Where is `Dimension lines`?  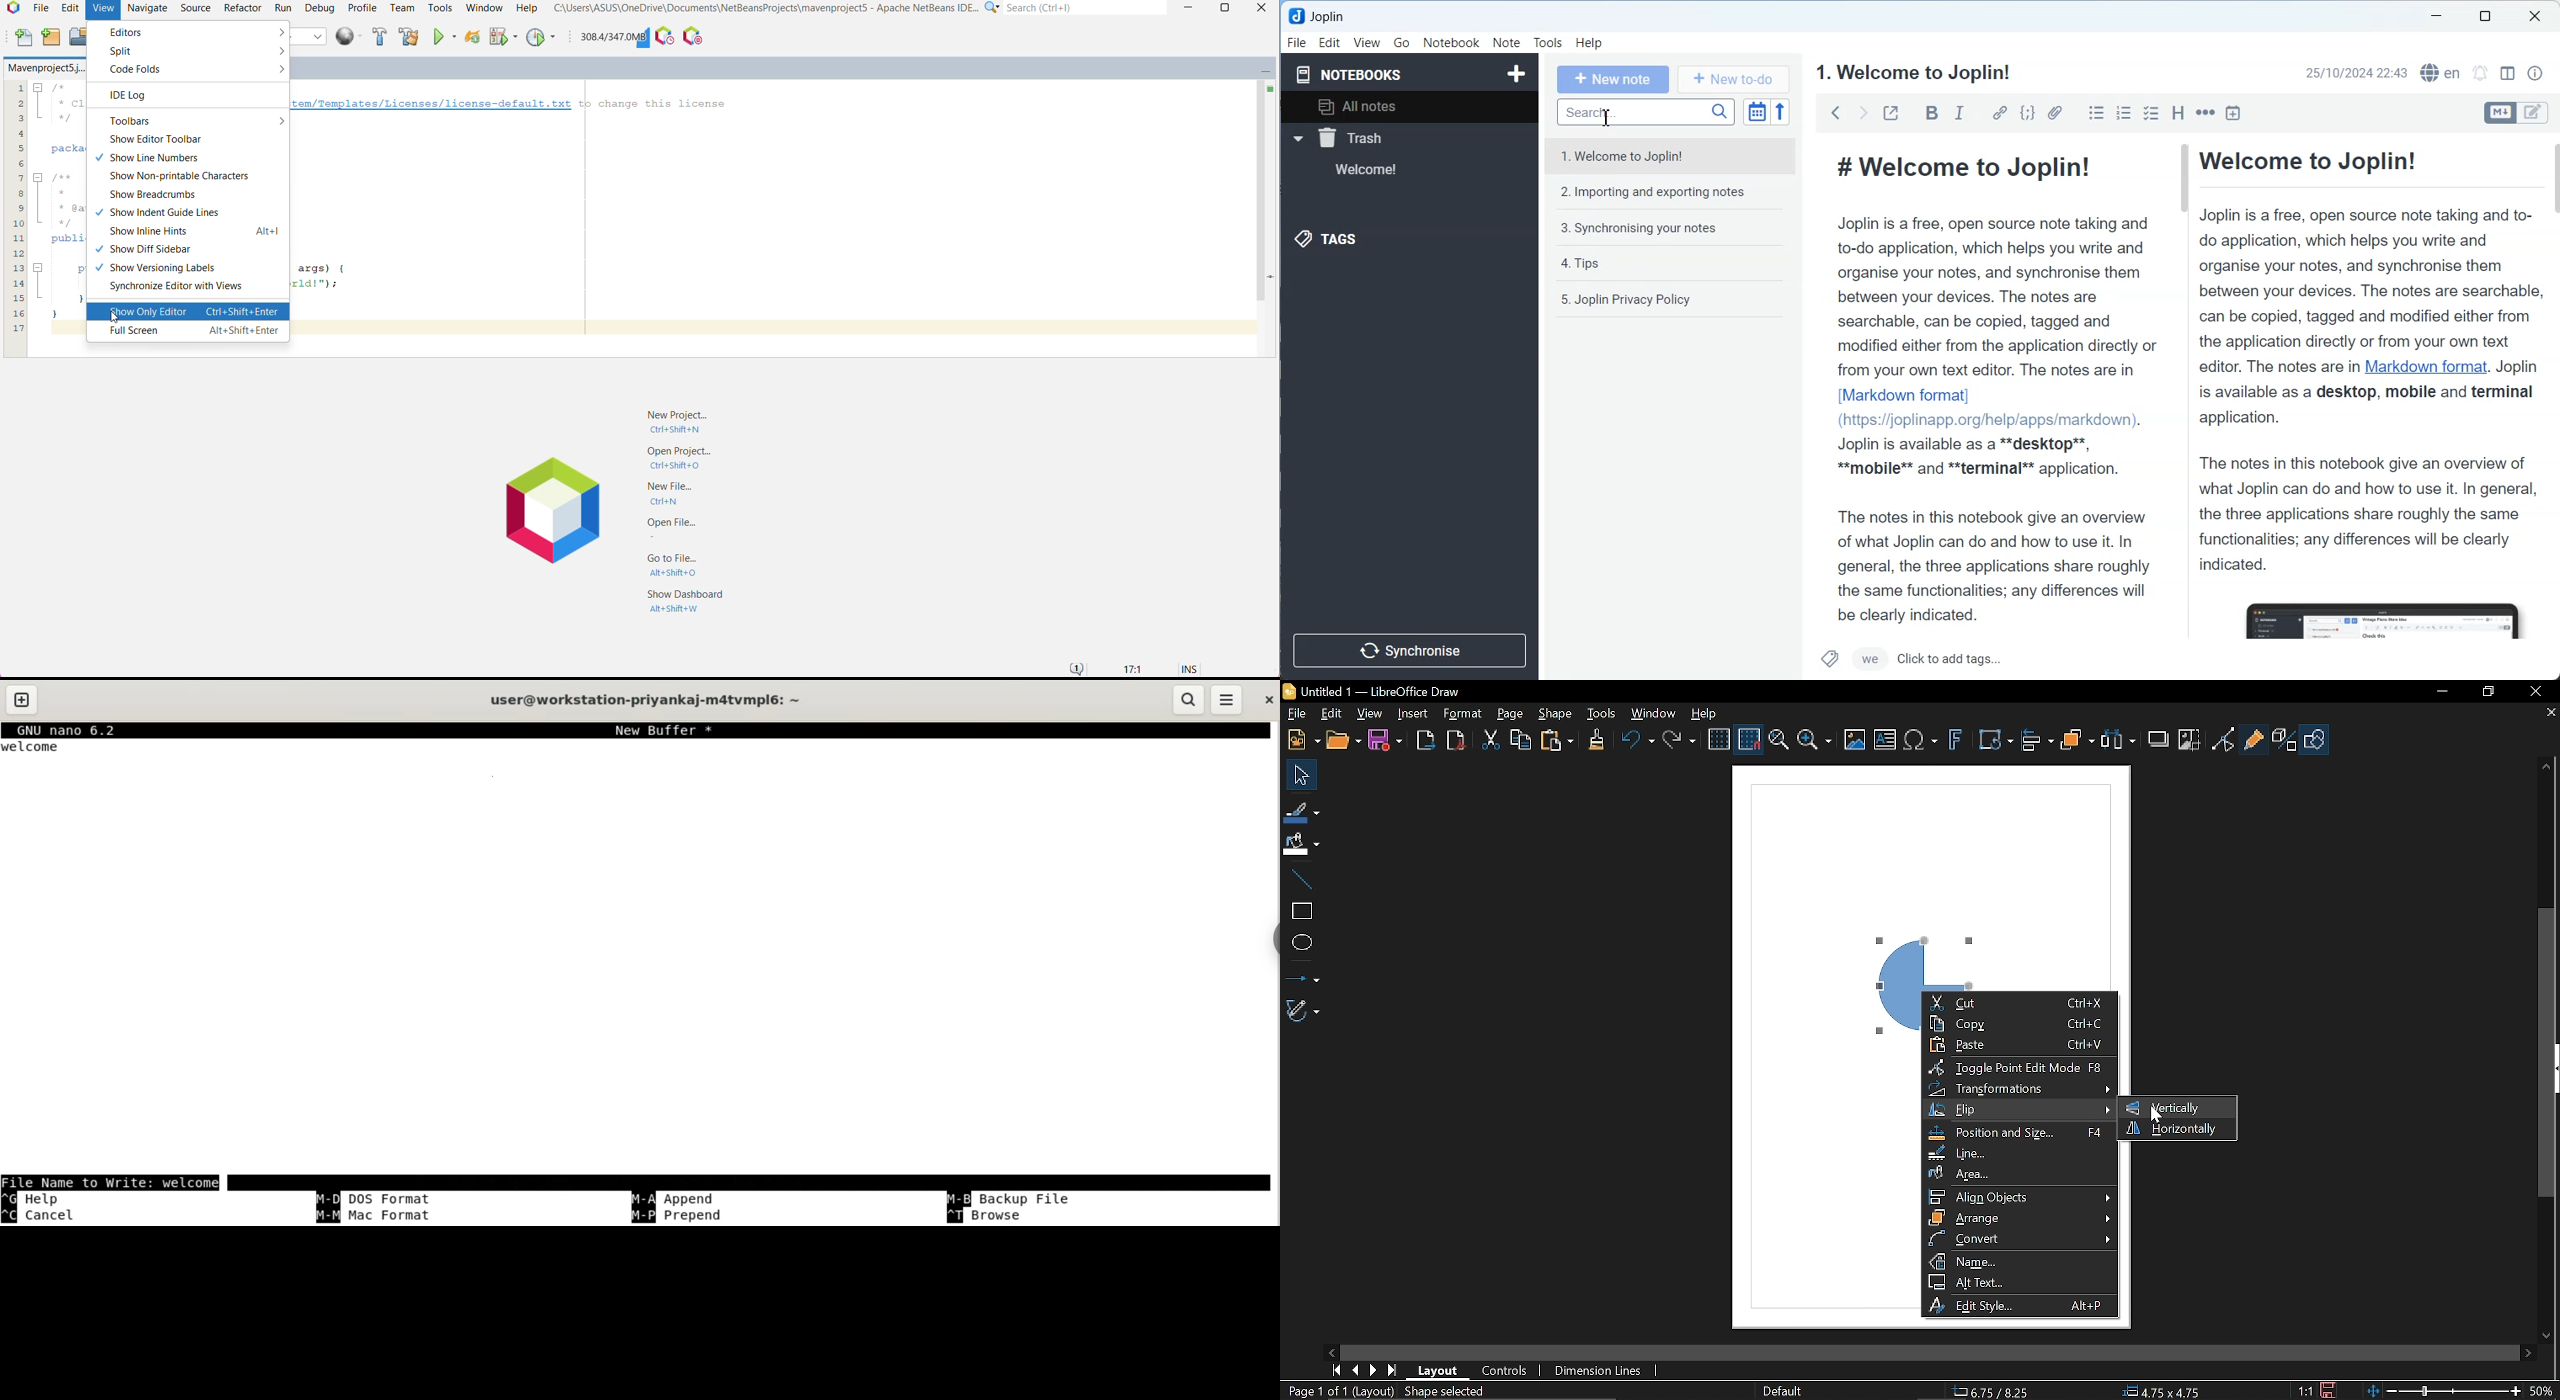
Dimension lines is located at coordinates (1600, 1368).